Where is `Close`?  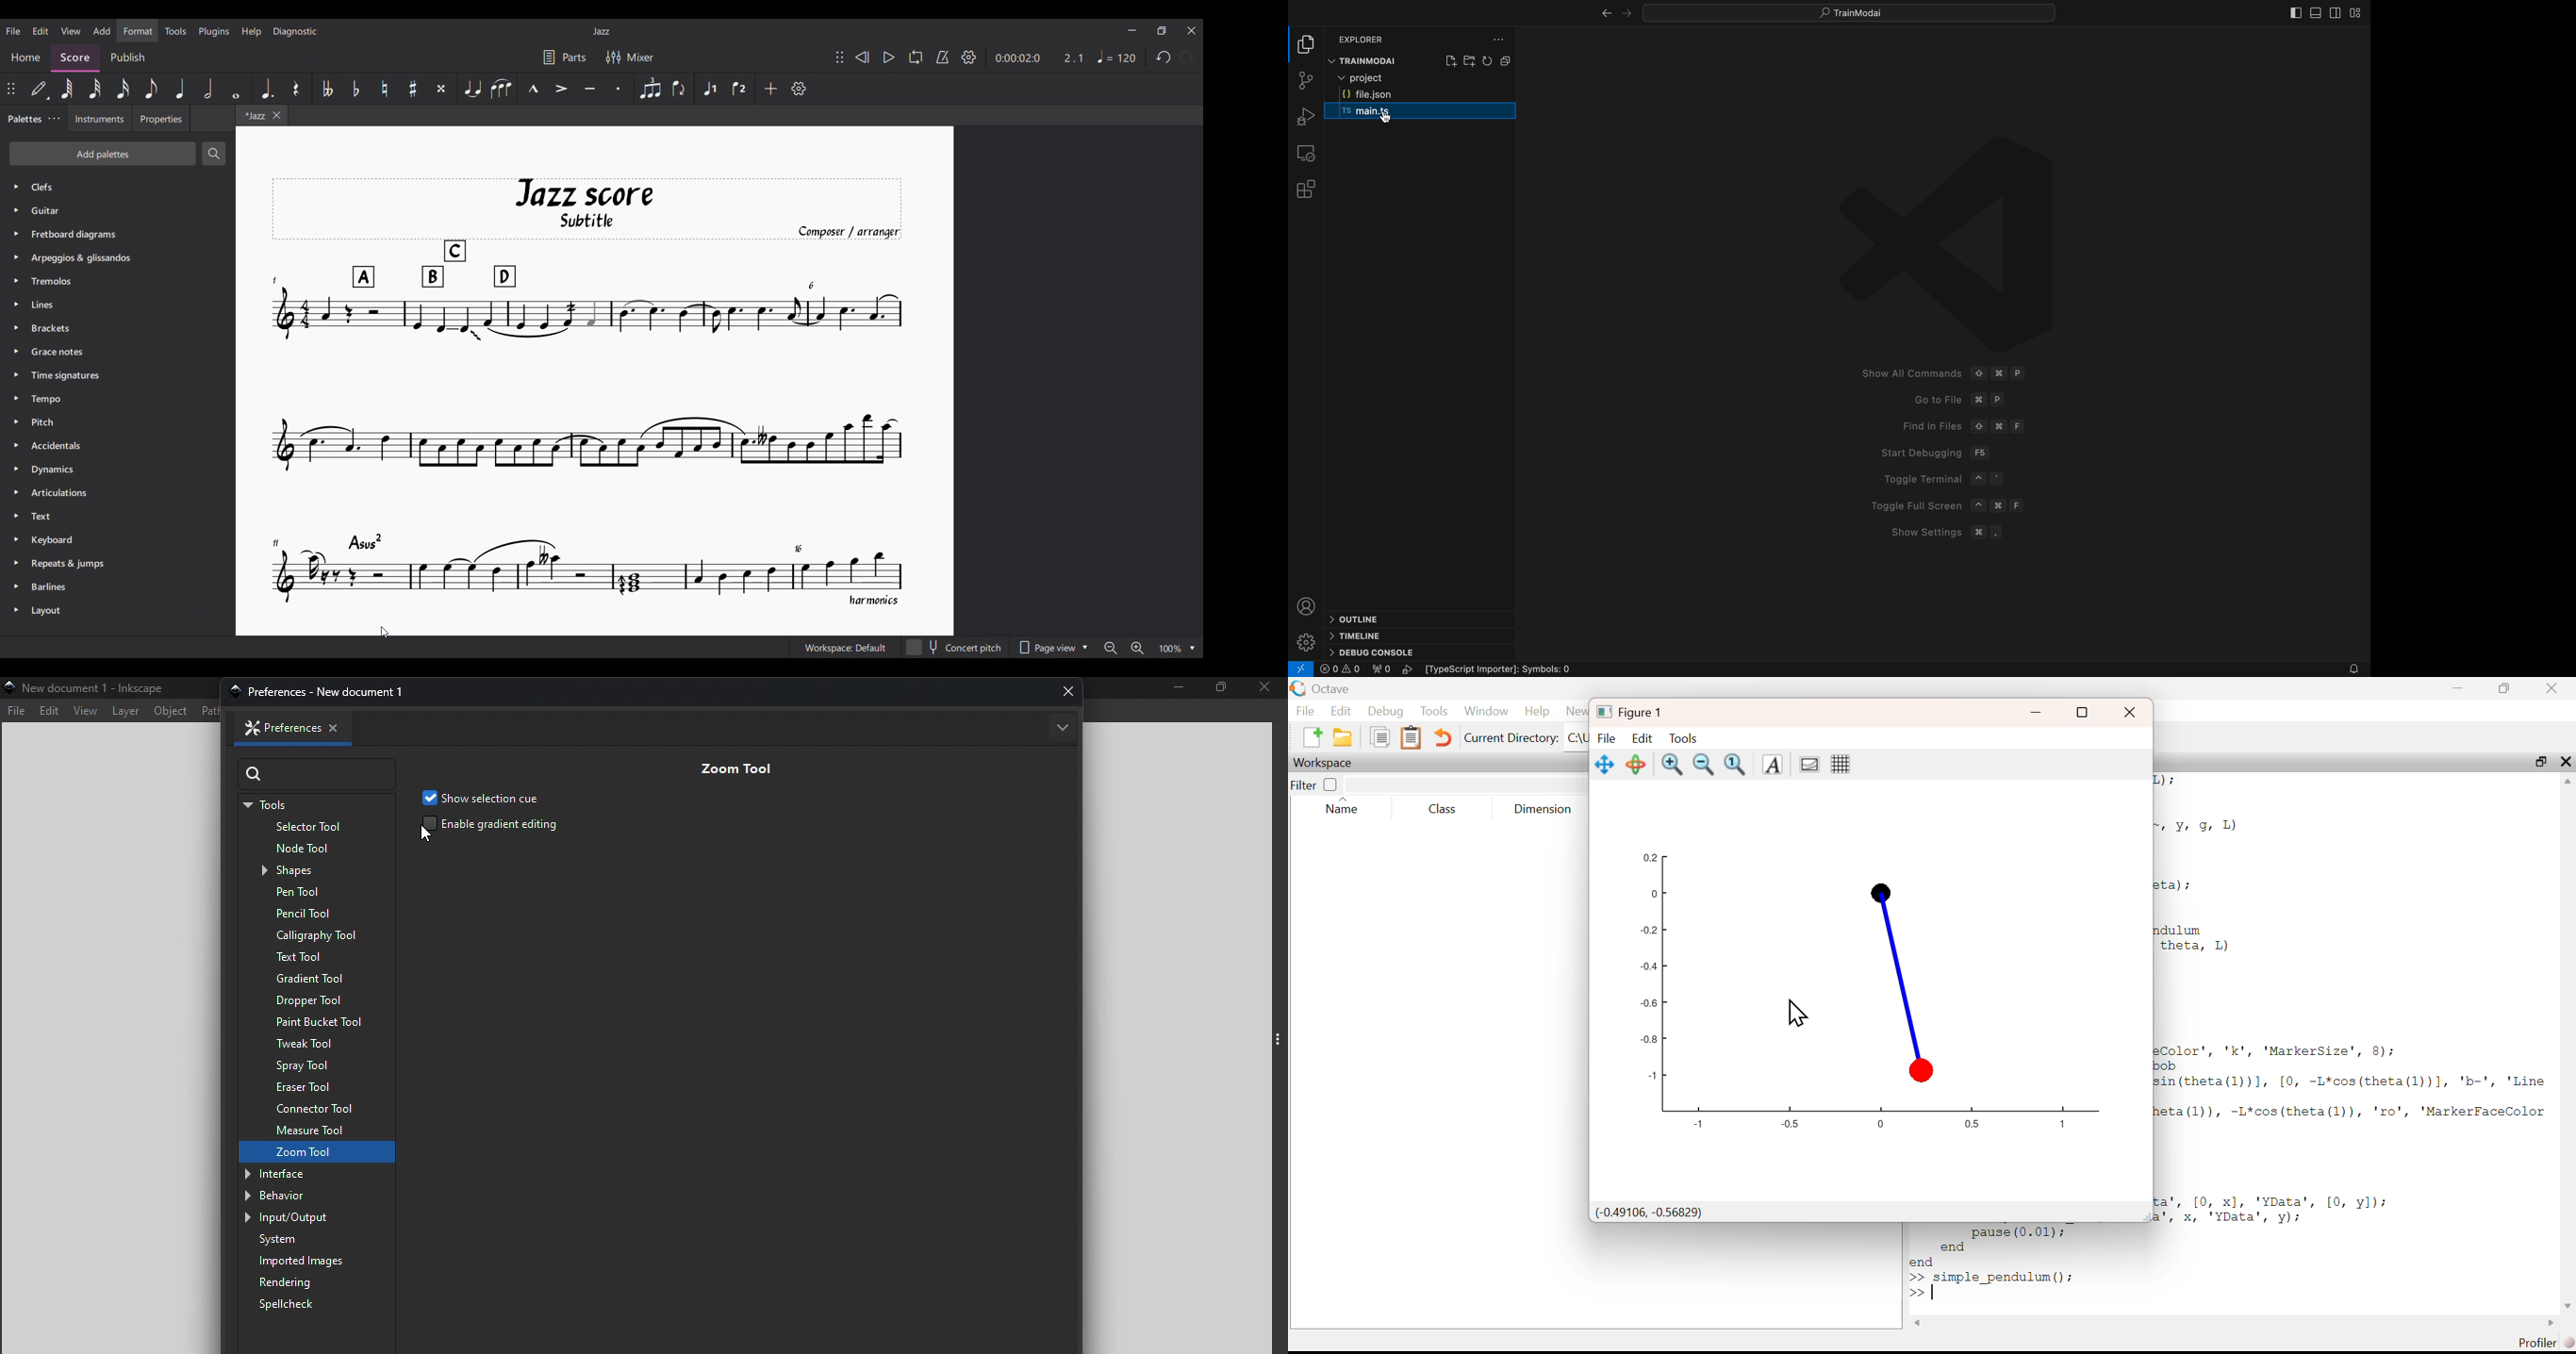
Close is located at coordinates (1269, 688).